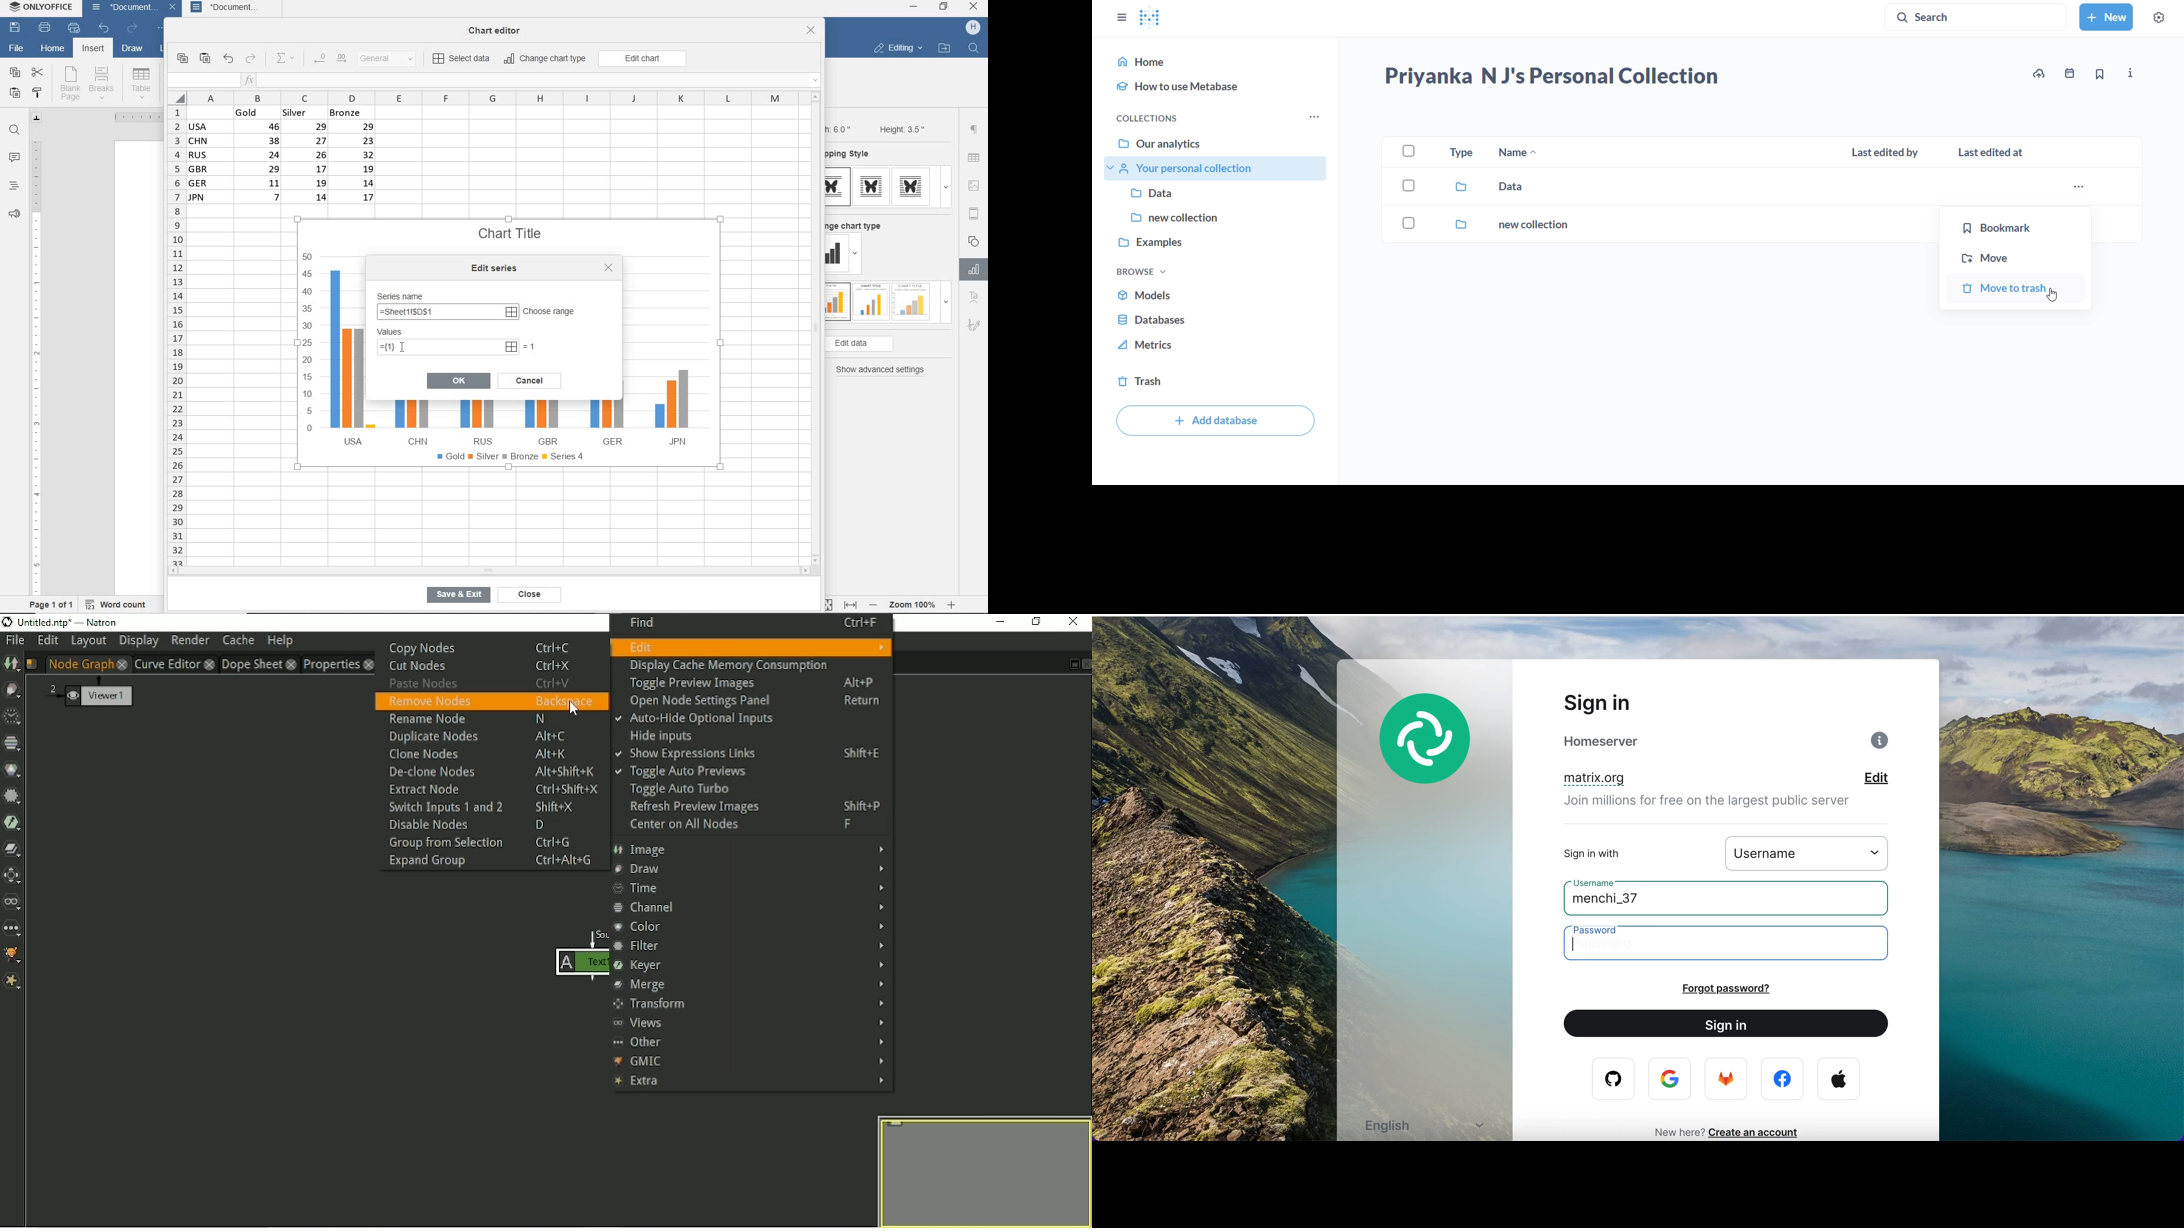  Describe the element at coordinates (900, 129) in the screenshot. I see `Height: 3.5"` at that location.